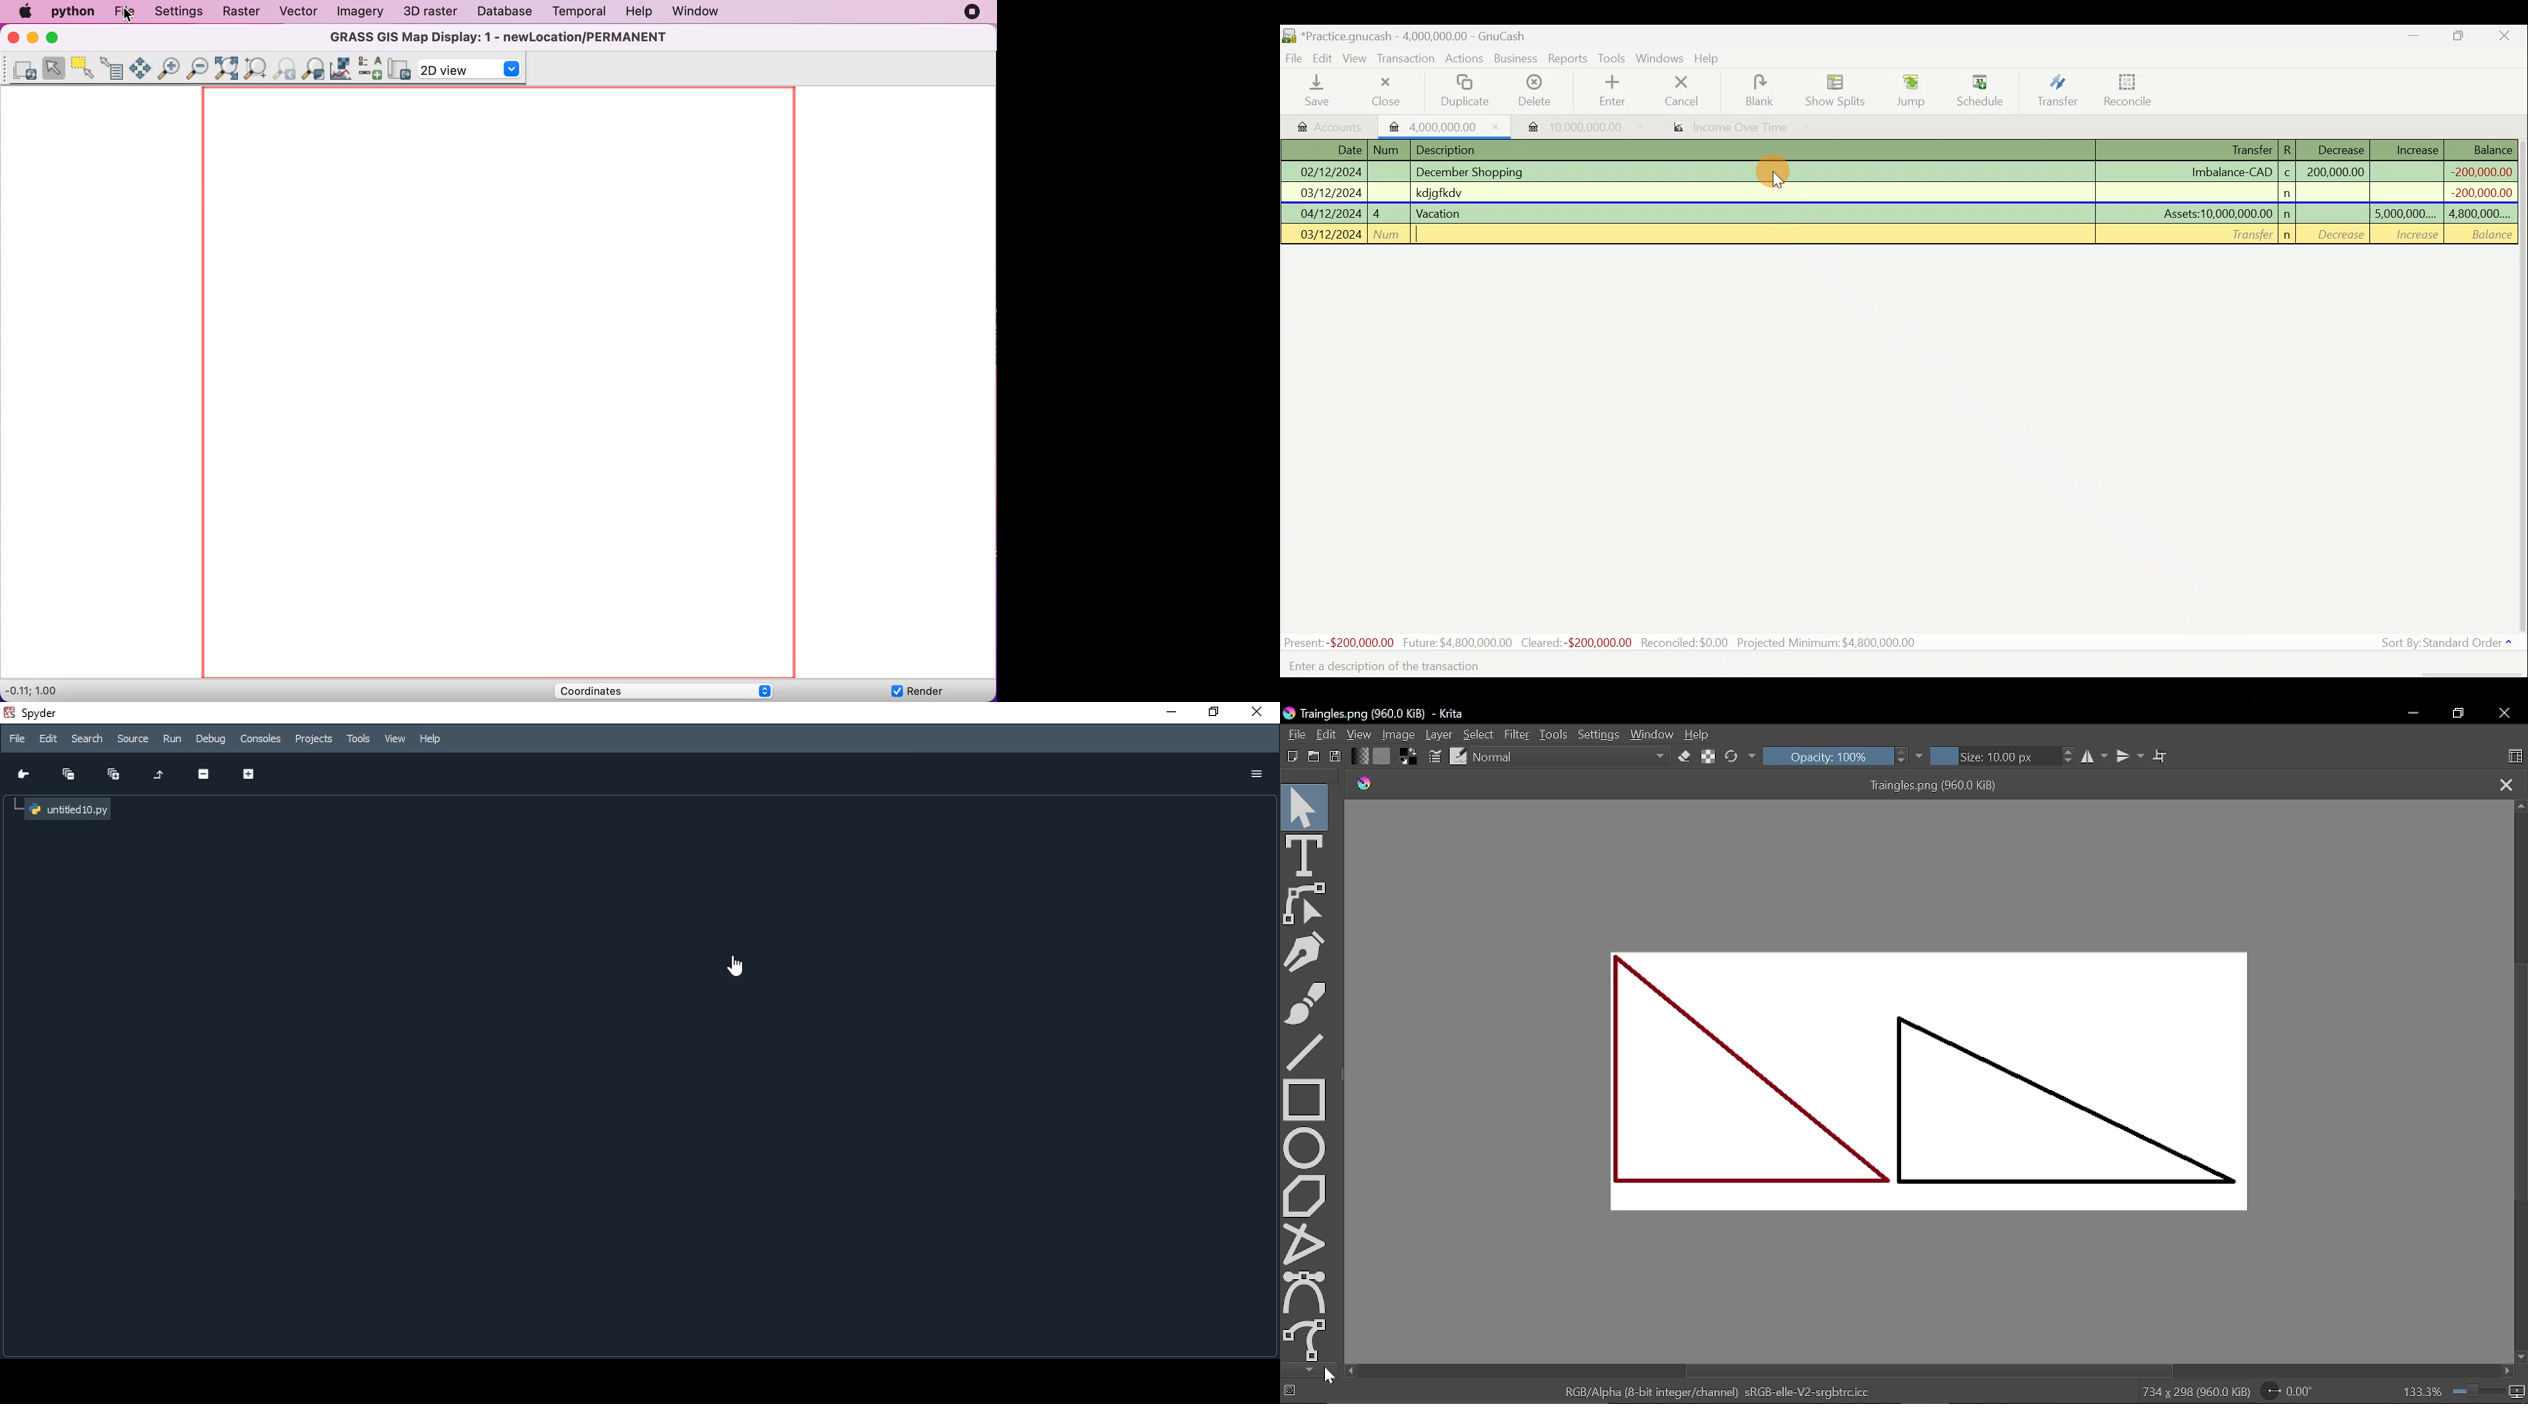 The width and height of the screenshot is (2548, 1428). What do you see at coordinates (1682, 90) in the screenshot?
I see `Cancel` at bounding box center [1682, 90].